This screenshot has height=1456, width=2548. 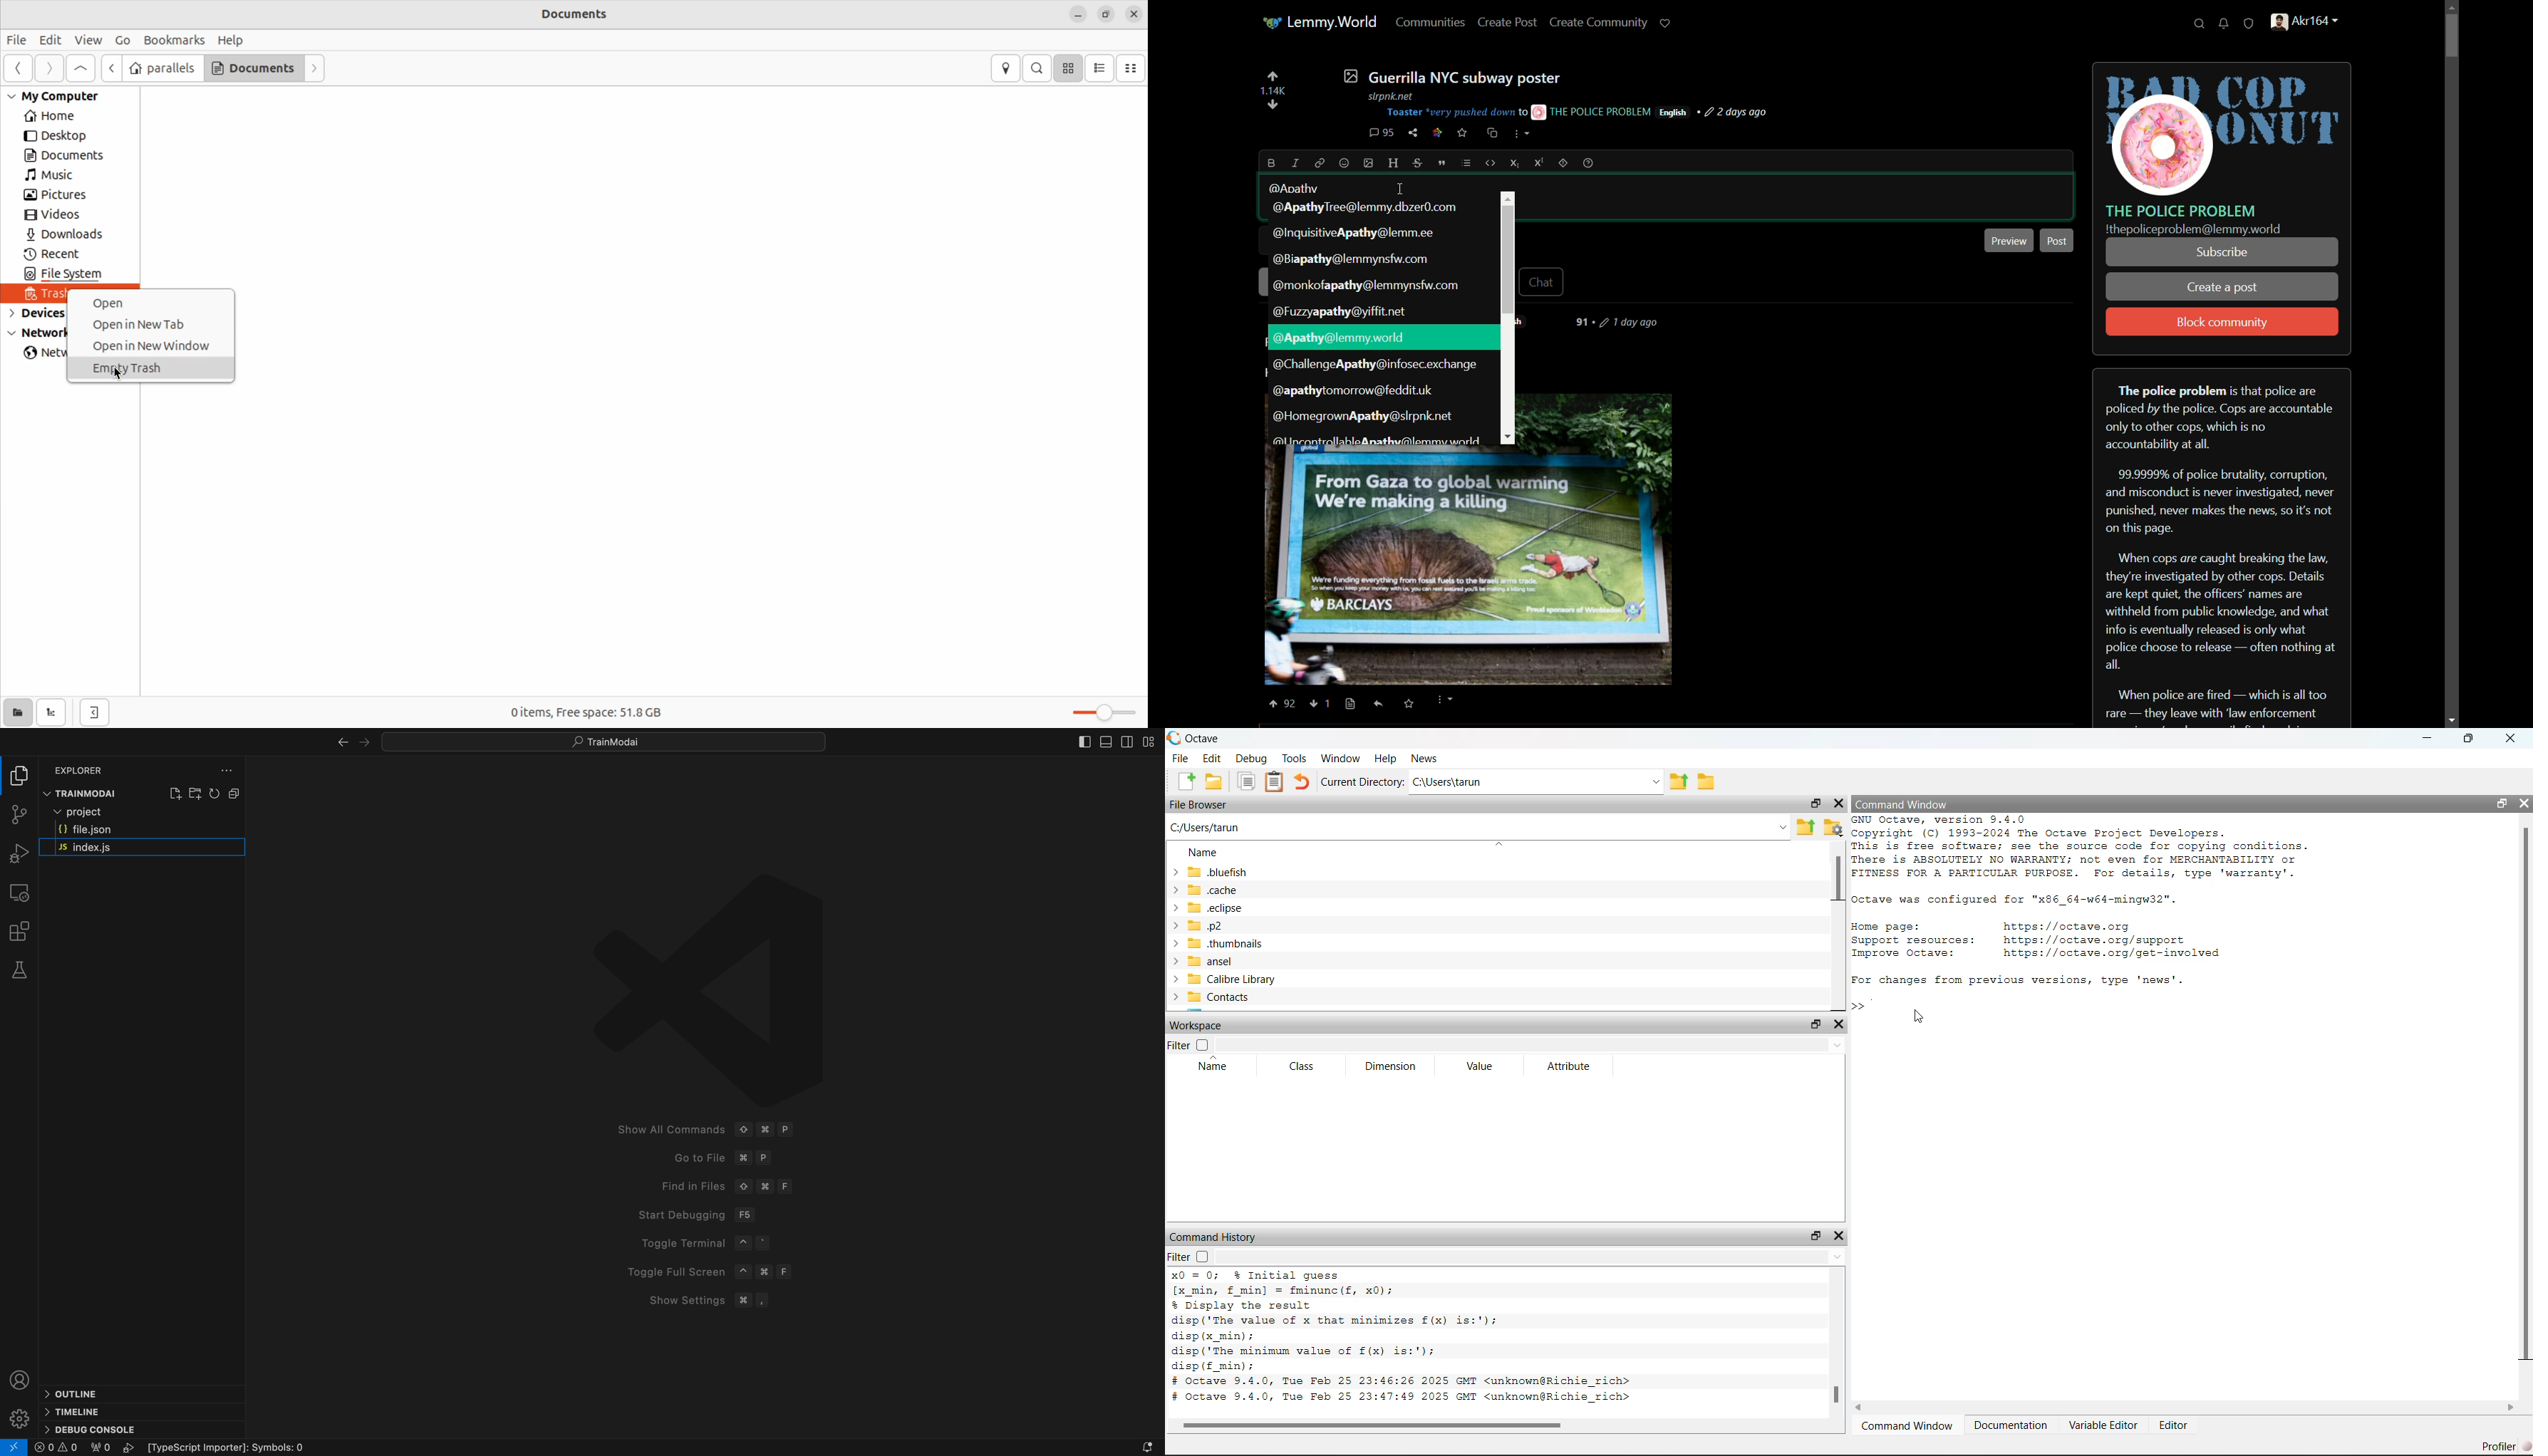 I want to click on create file, so click(x=174, y=794).